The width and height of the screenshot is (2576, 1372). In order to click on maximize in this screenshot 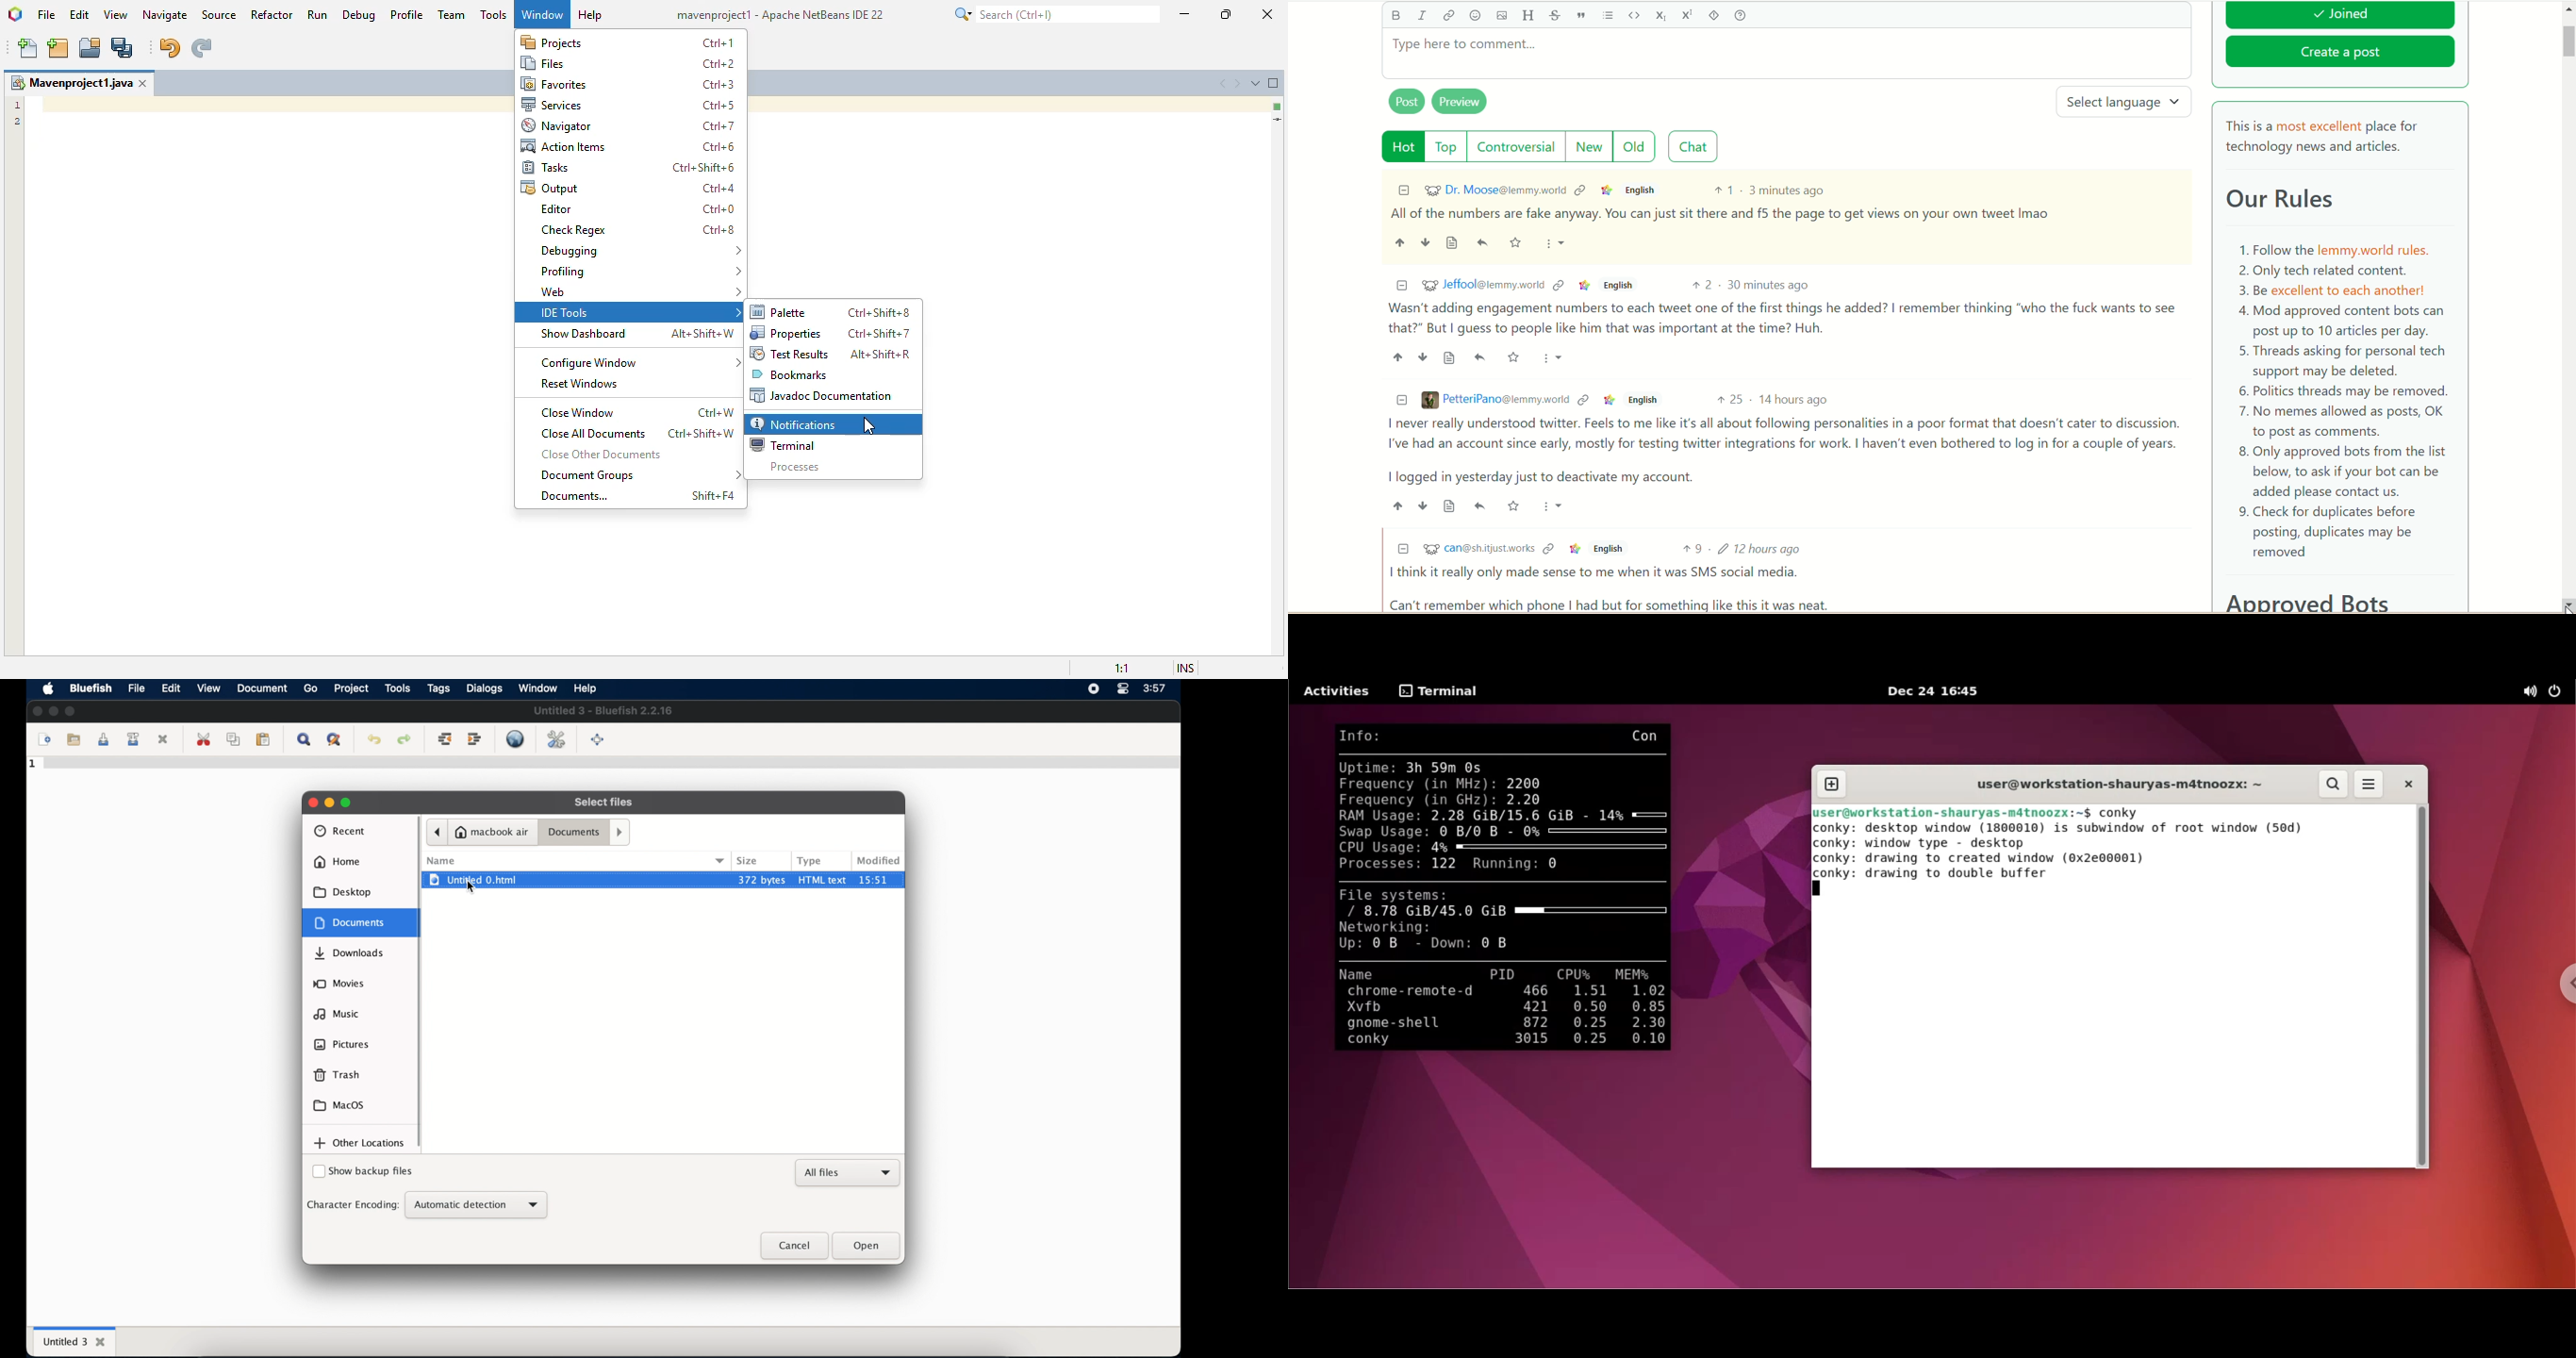, I will do `click(348, 802)`.